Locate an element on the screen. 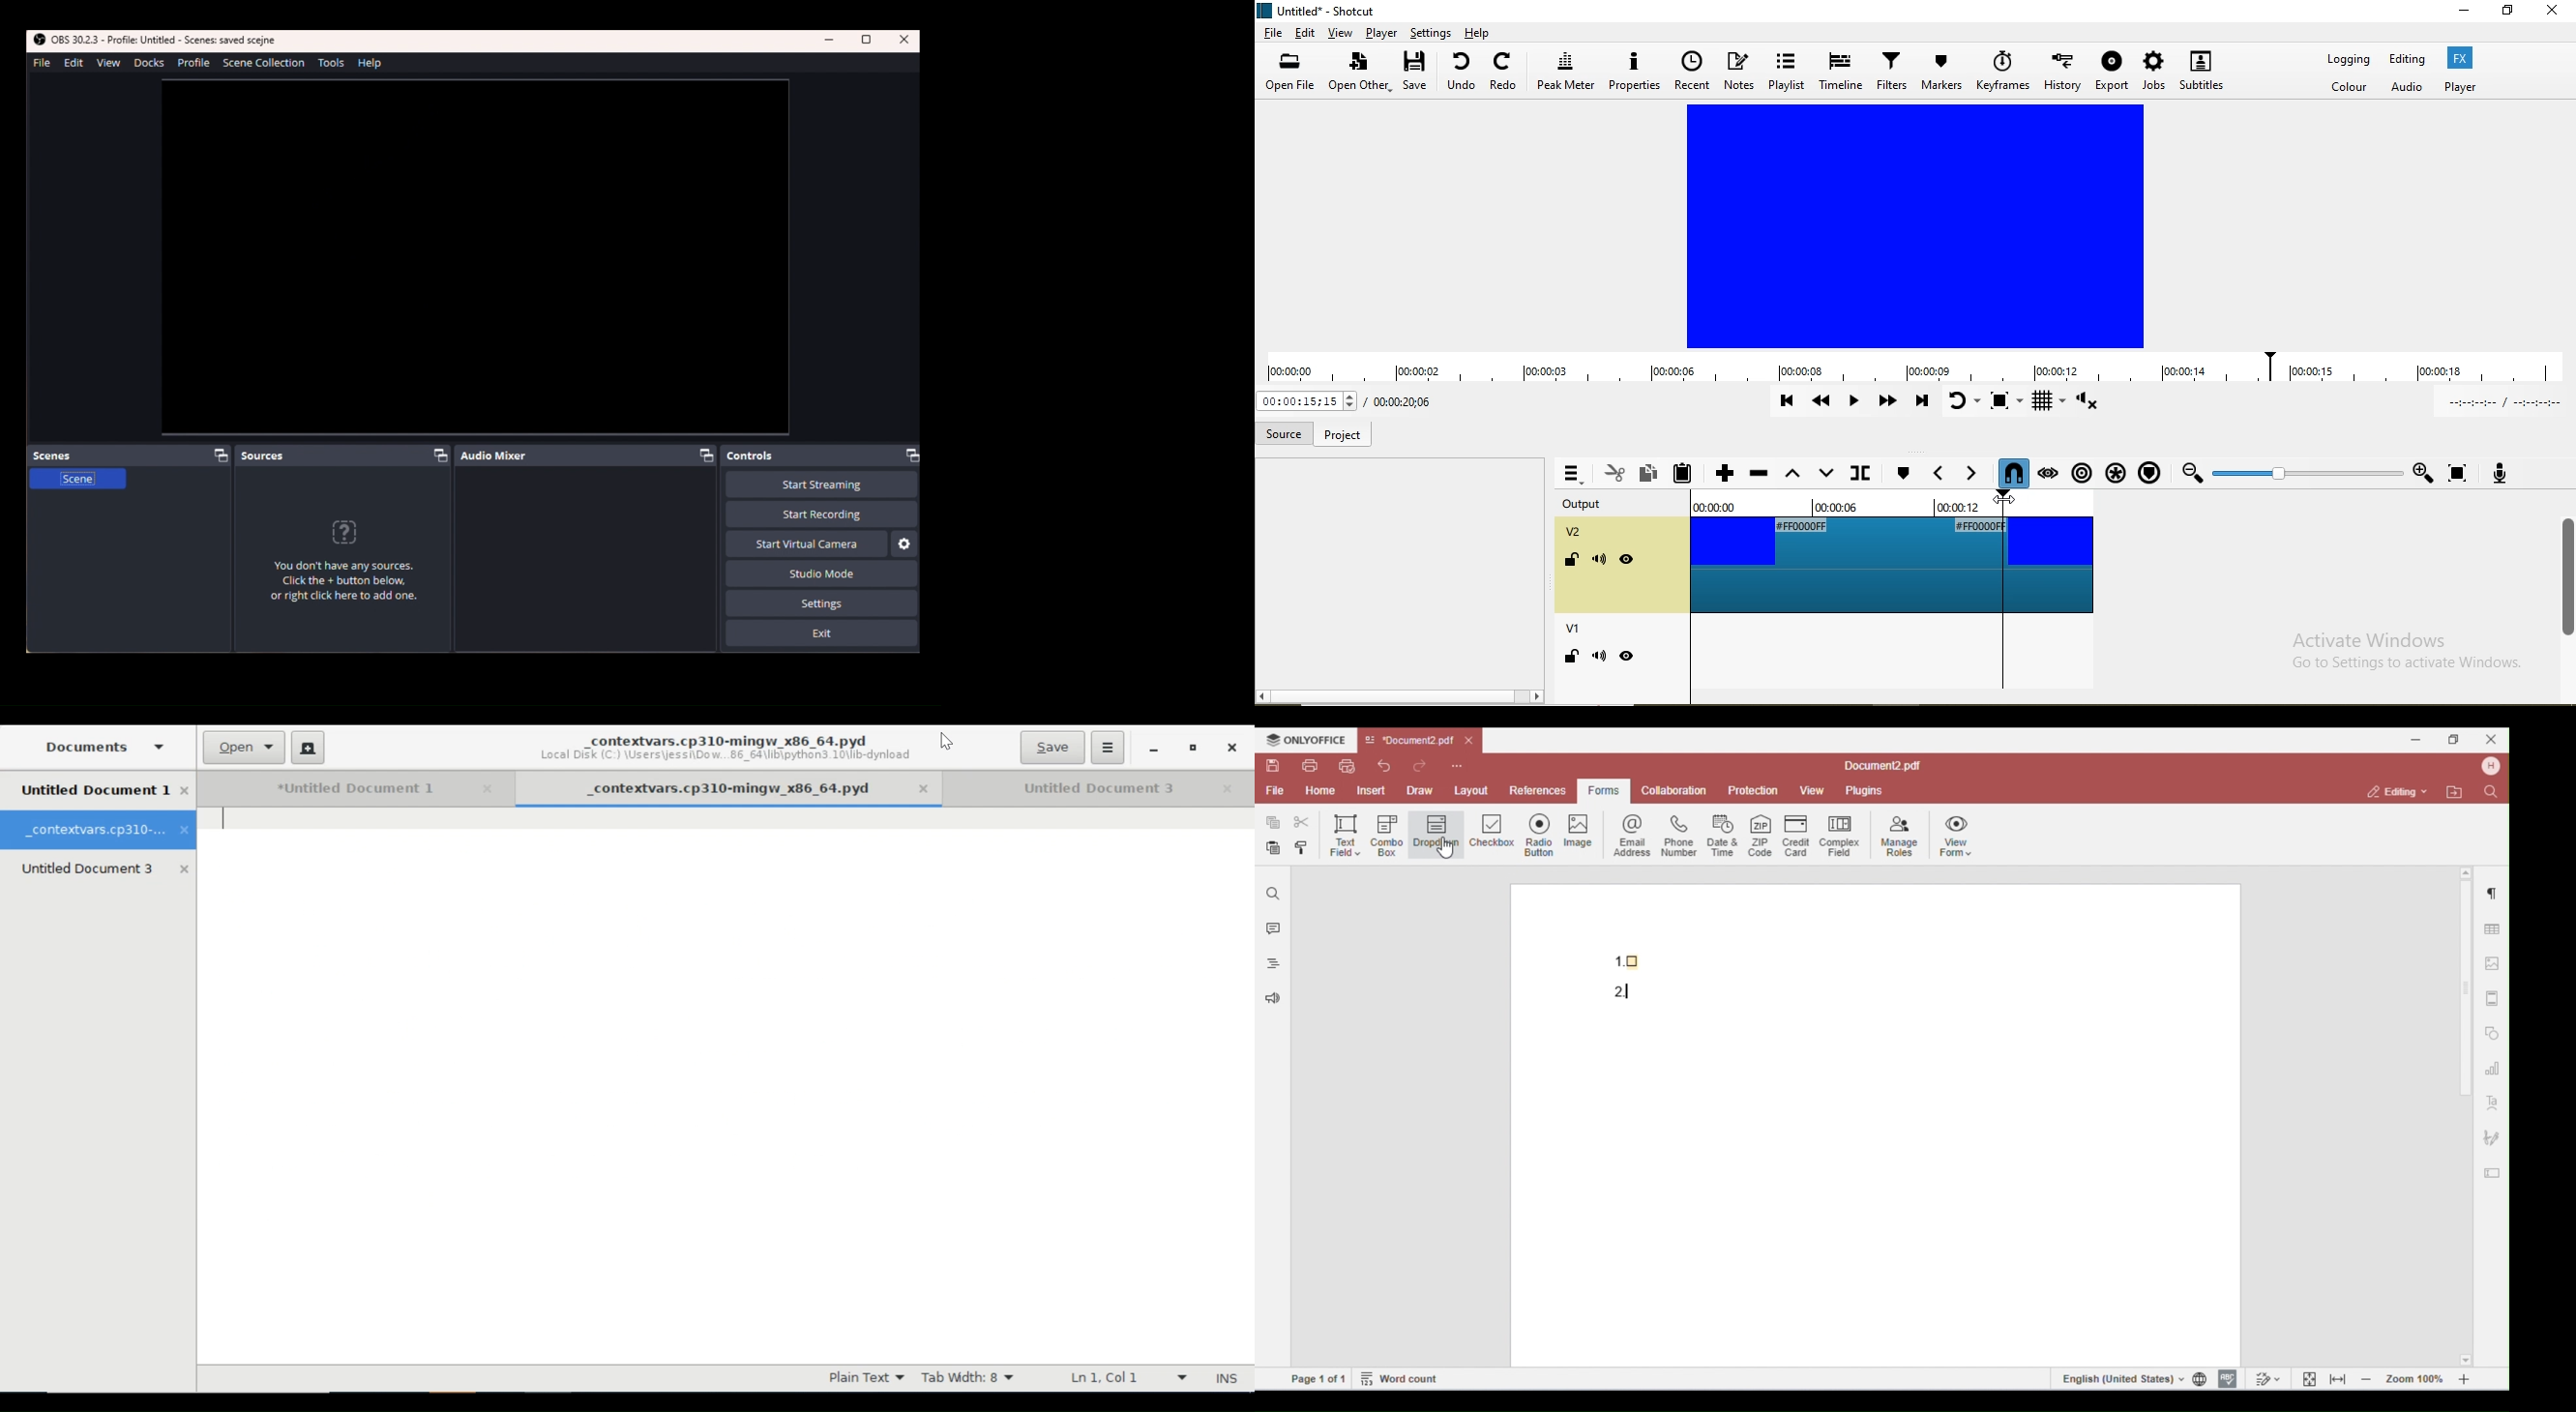   is located at coordinates (1965, 402).